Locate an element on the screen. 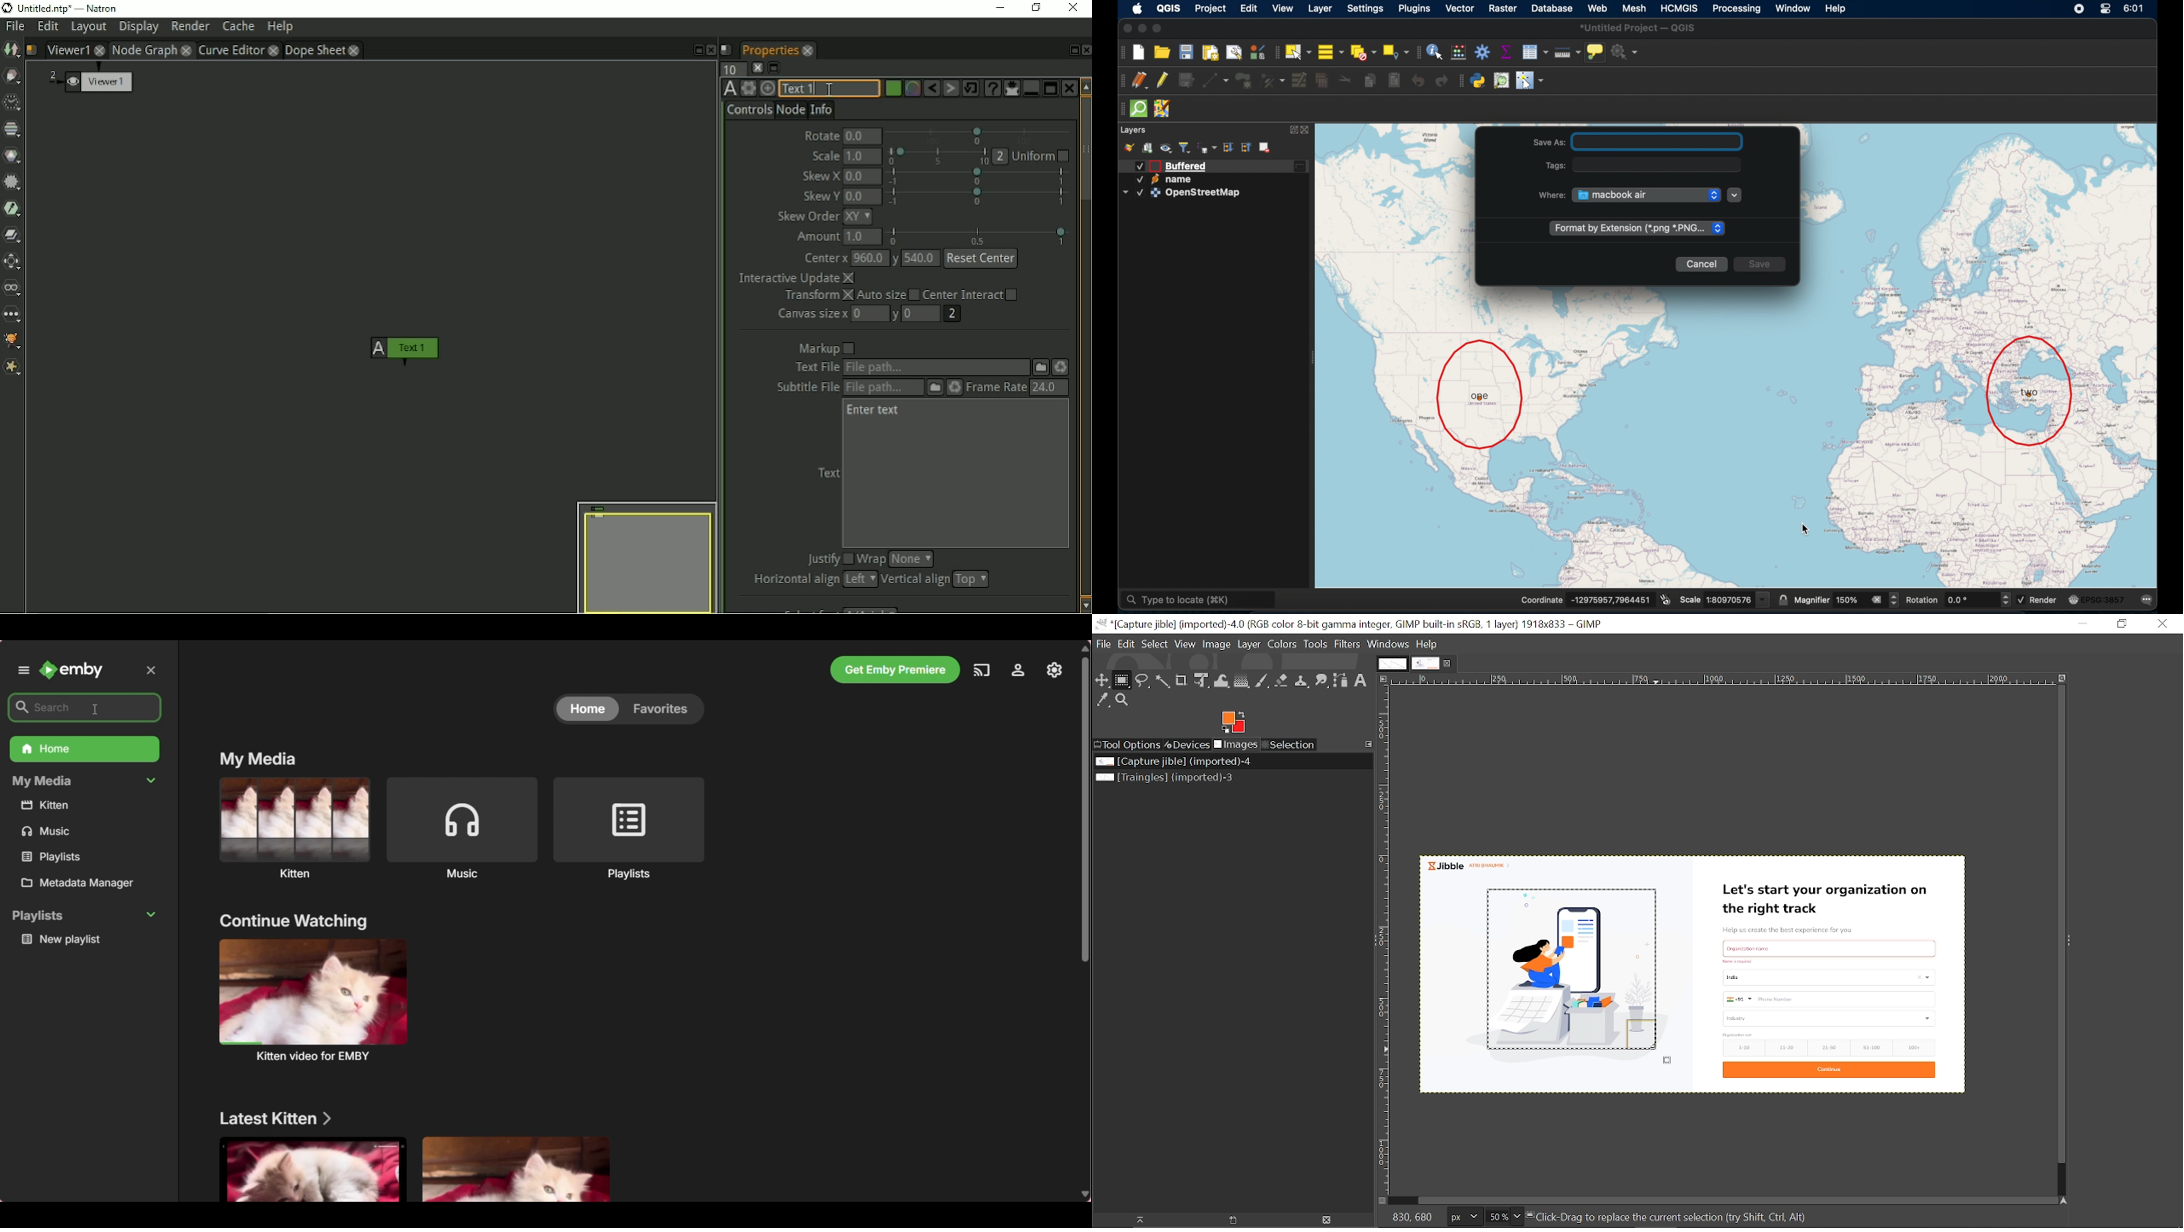  The active foreground color is located at coordinates (1233, 722).